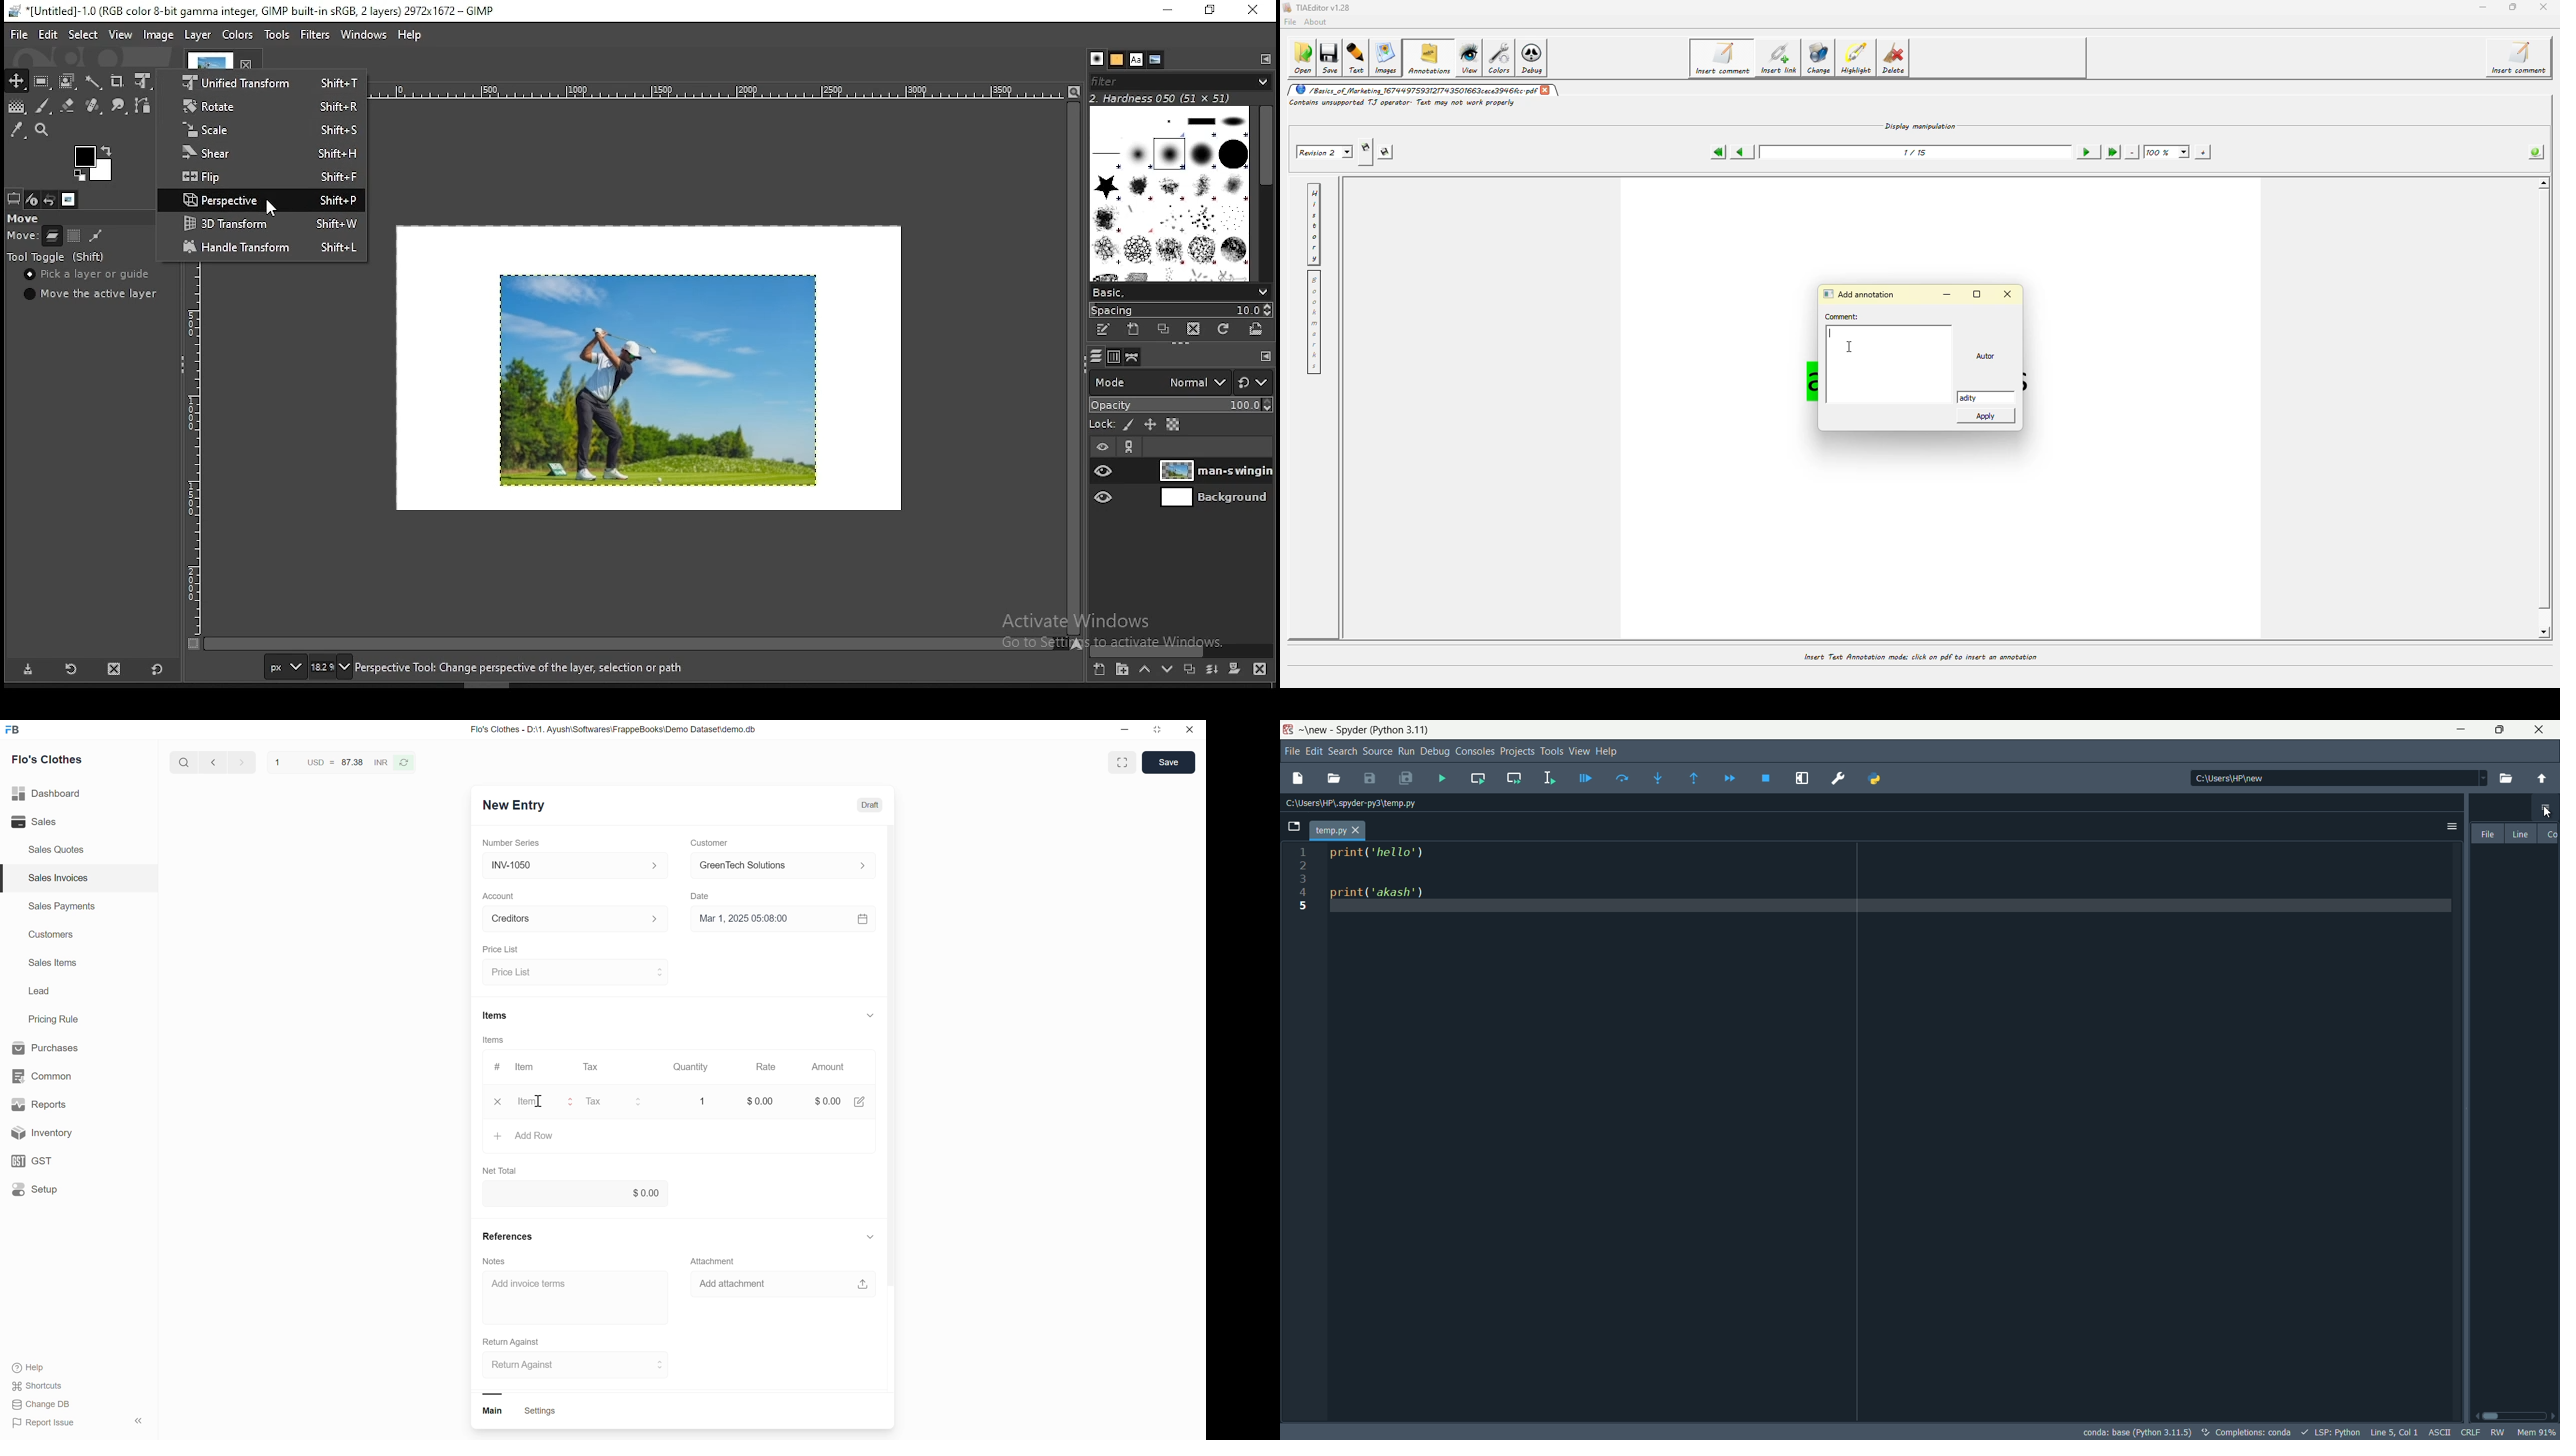 Image resolution: width=2576 pixels, height=1456 pixels. I want to click on Select Account, so click(571, 922).